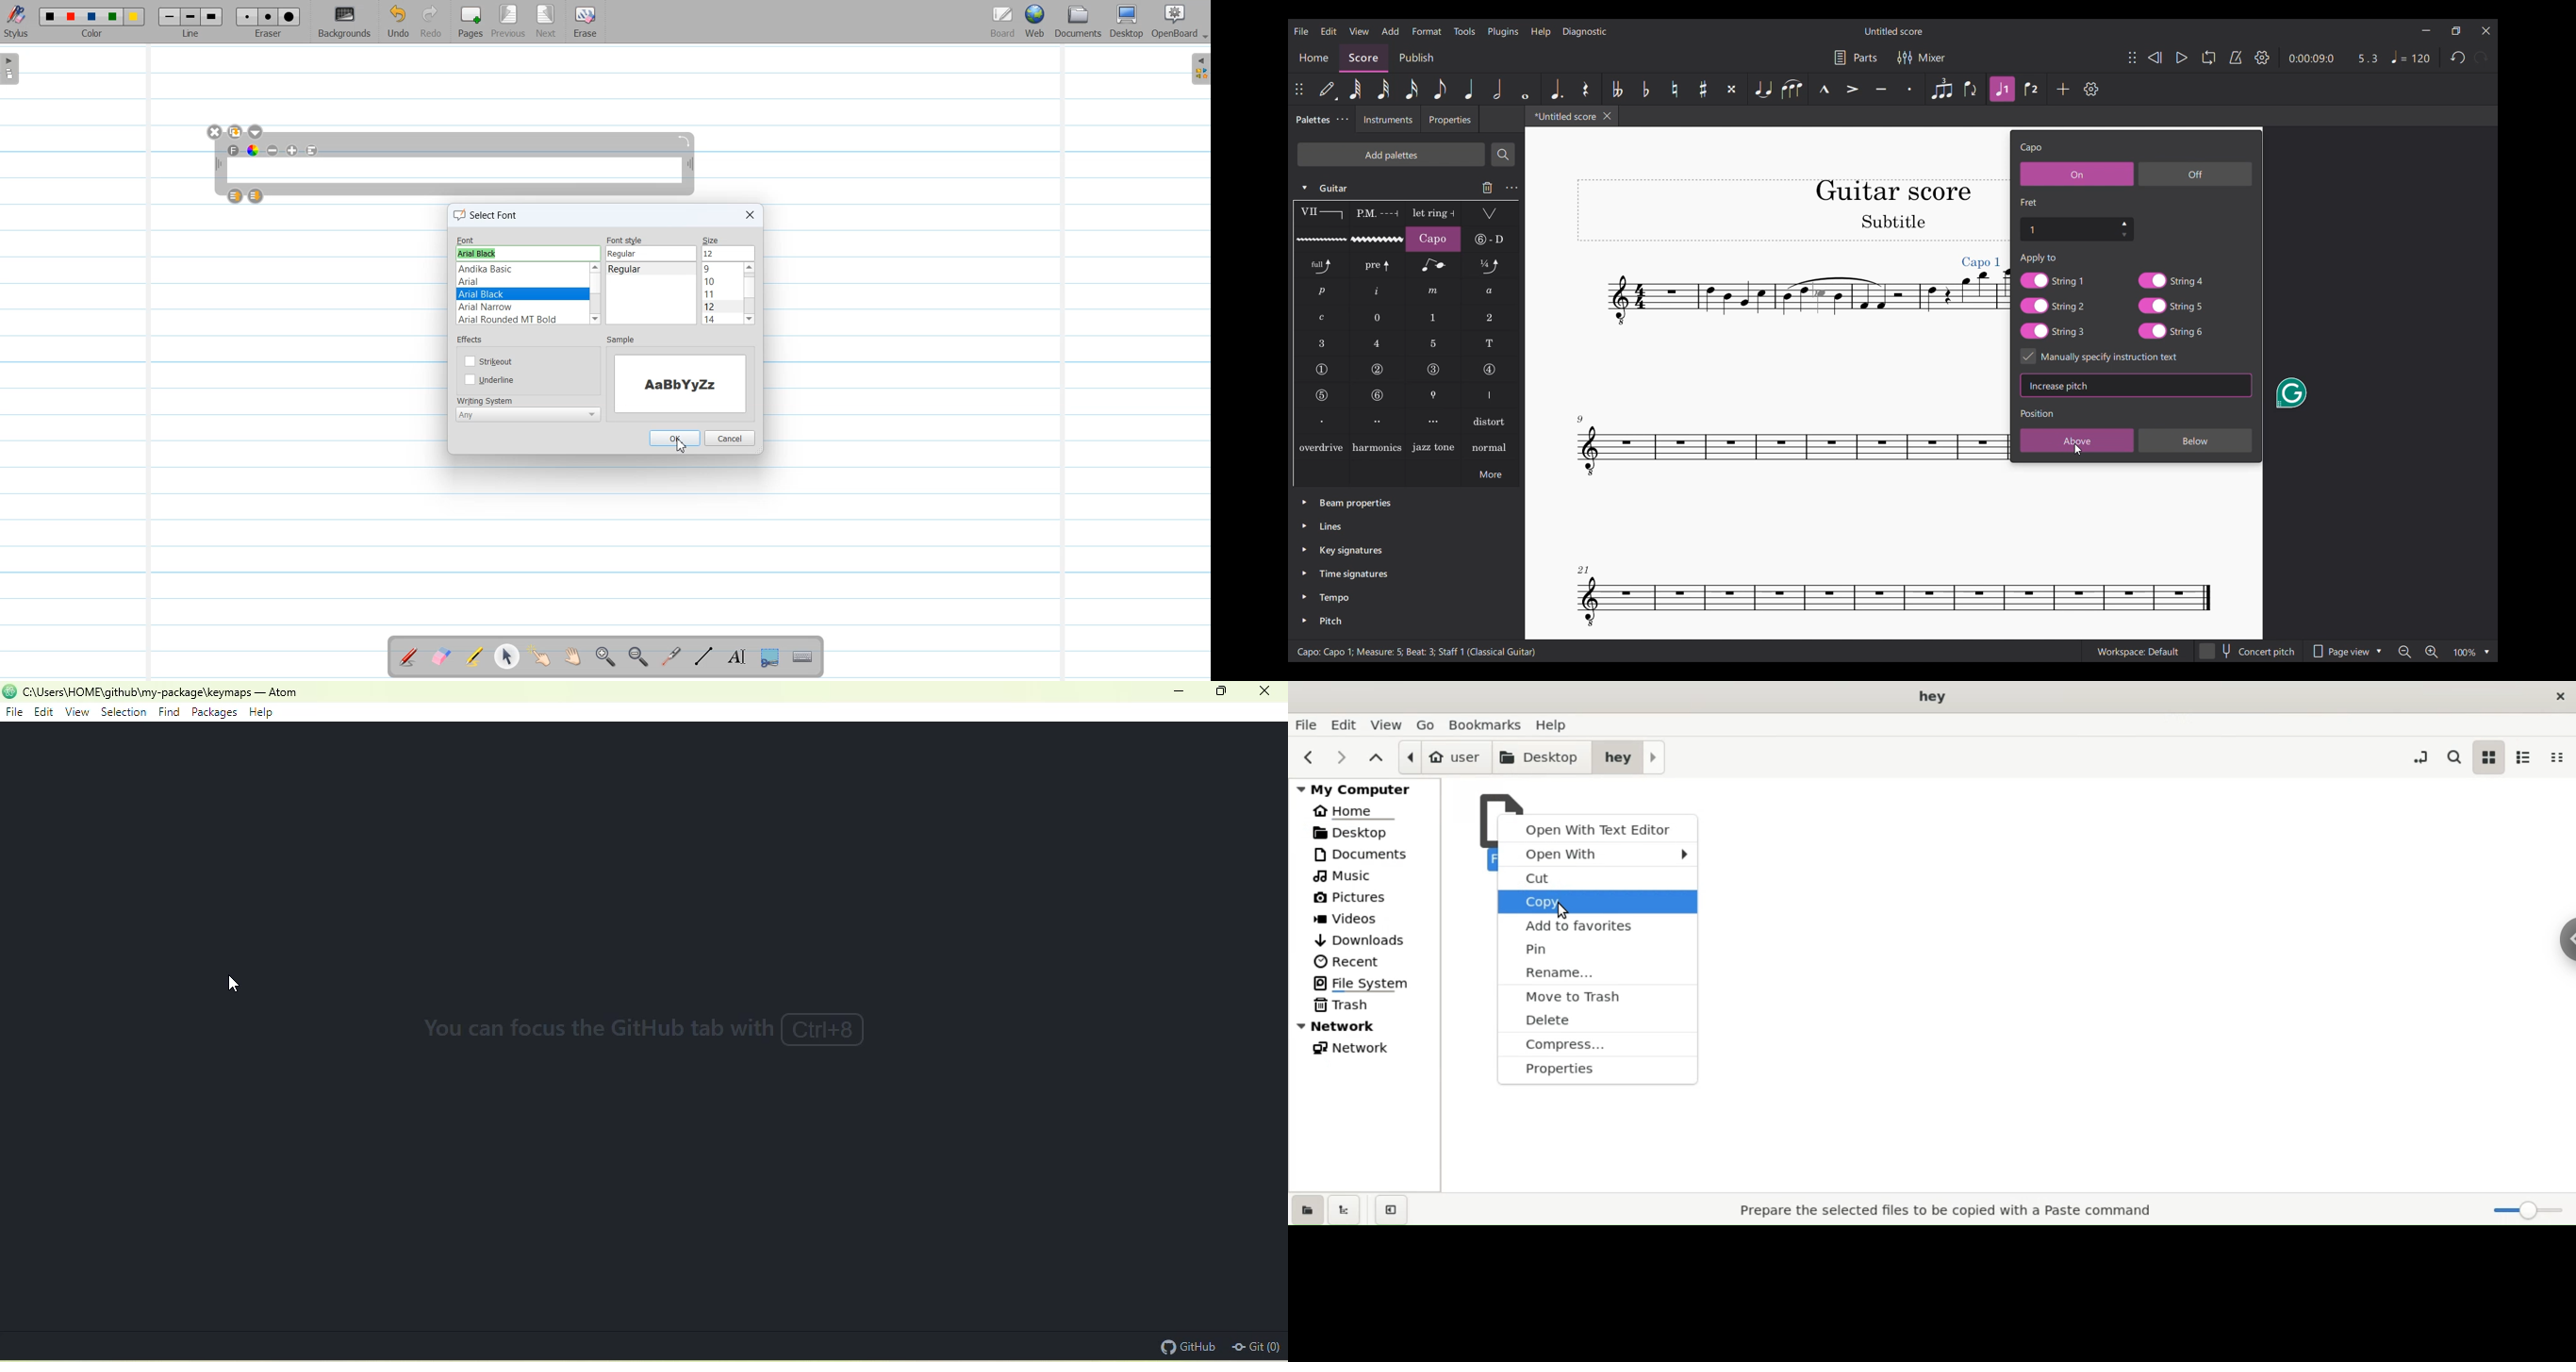 The width and height of the screenshot is (2576, 1372). I want to click on Augmentation dot, so click(1556, 89).